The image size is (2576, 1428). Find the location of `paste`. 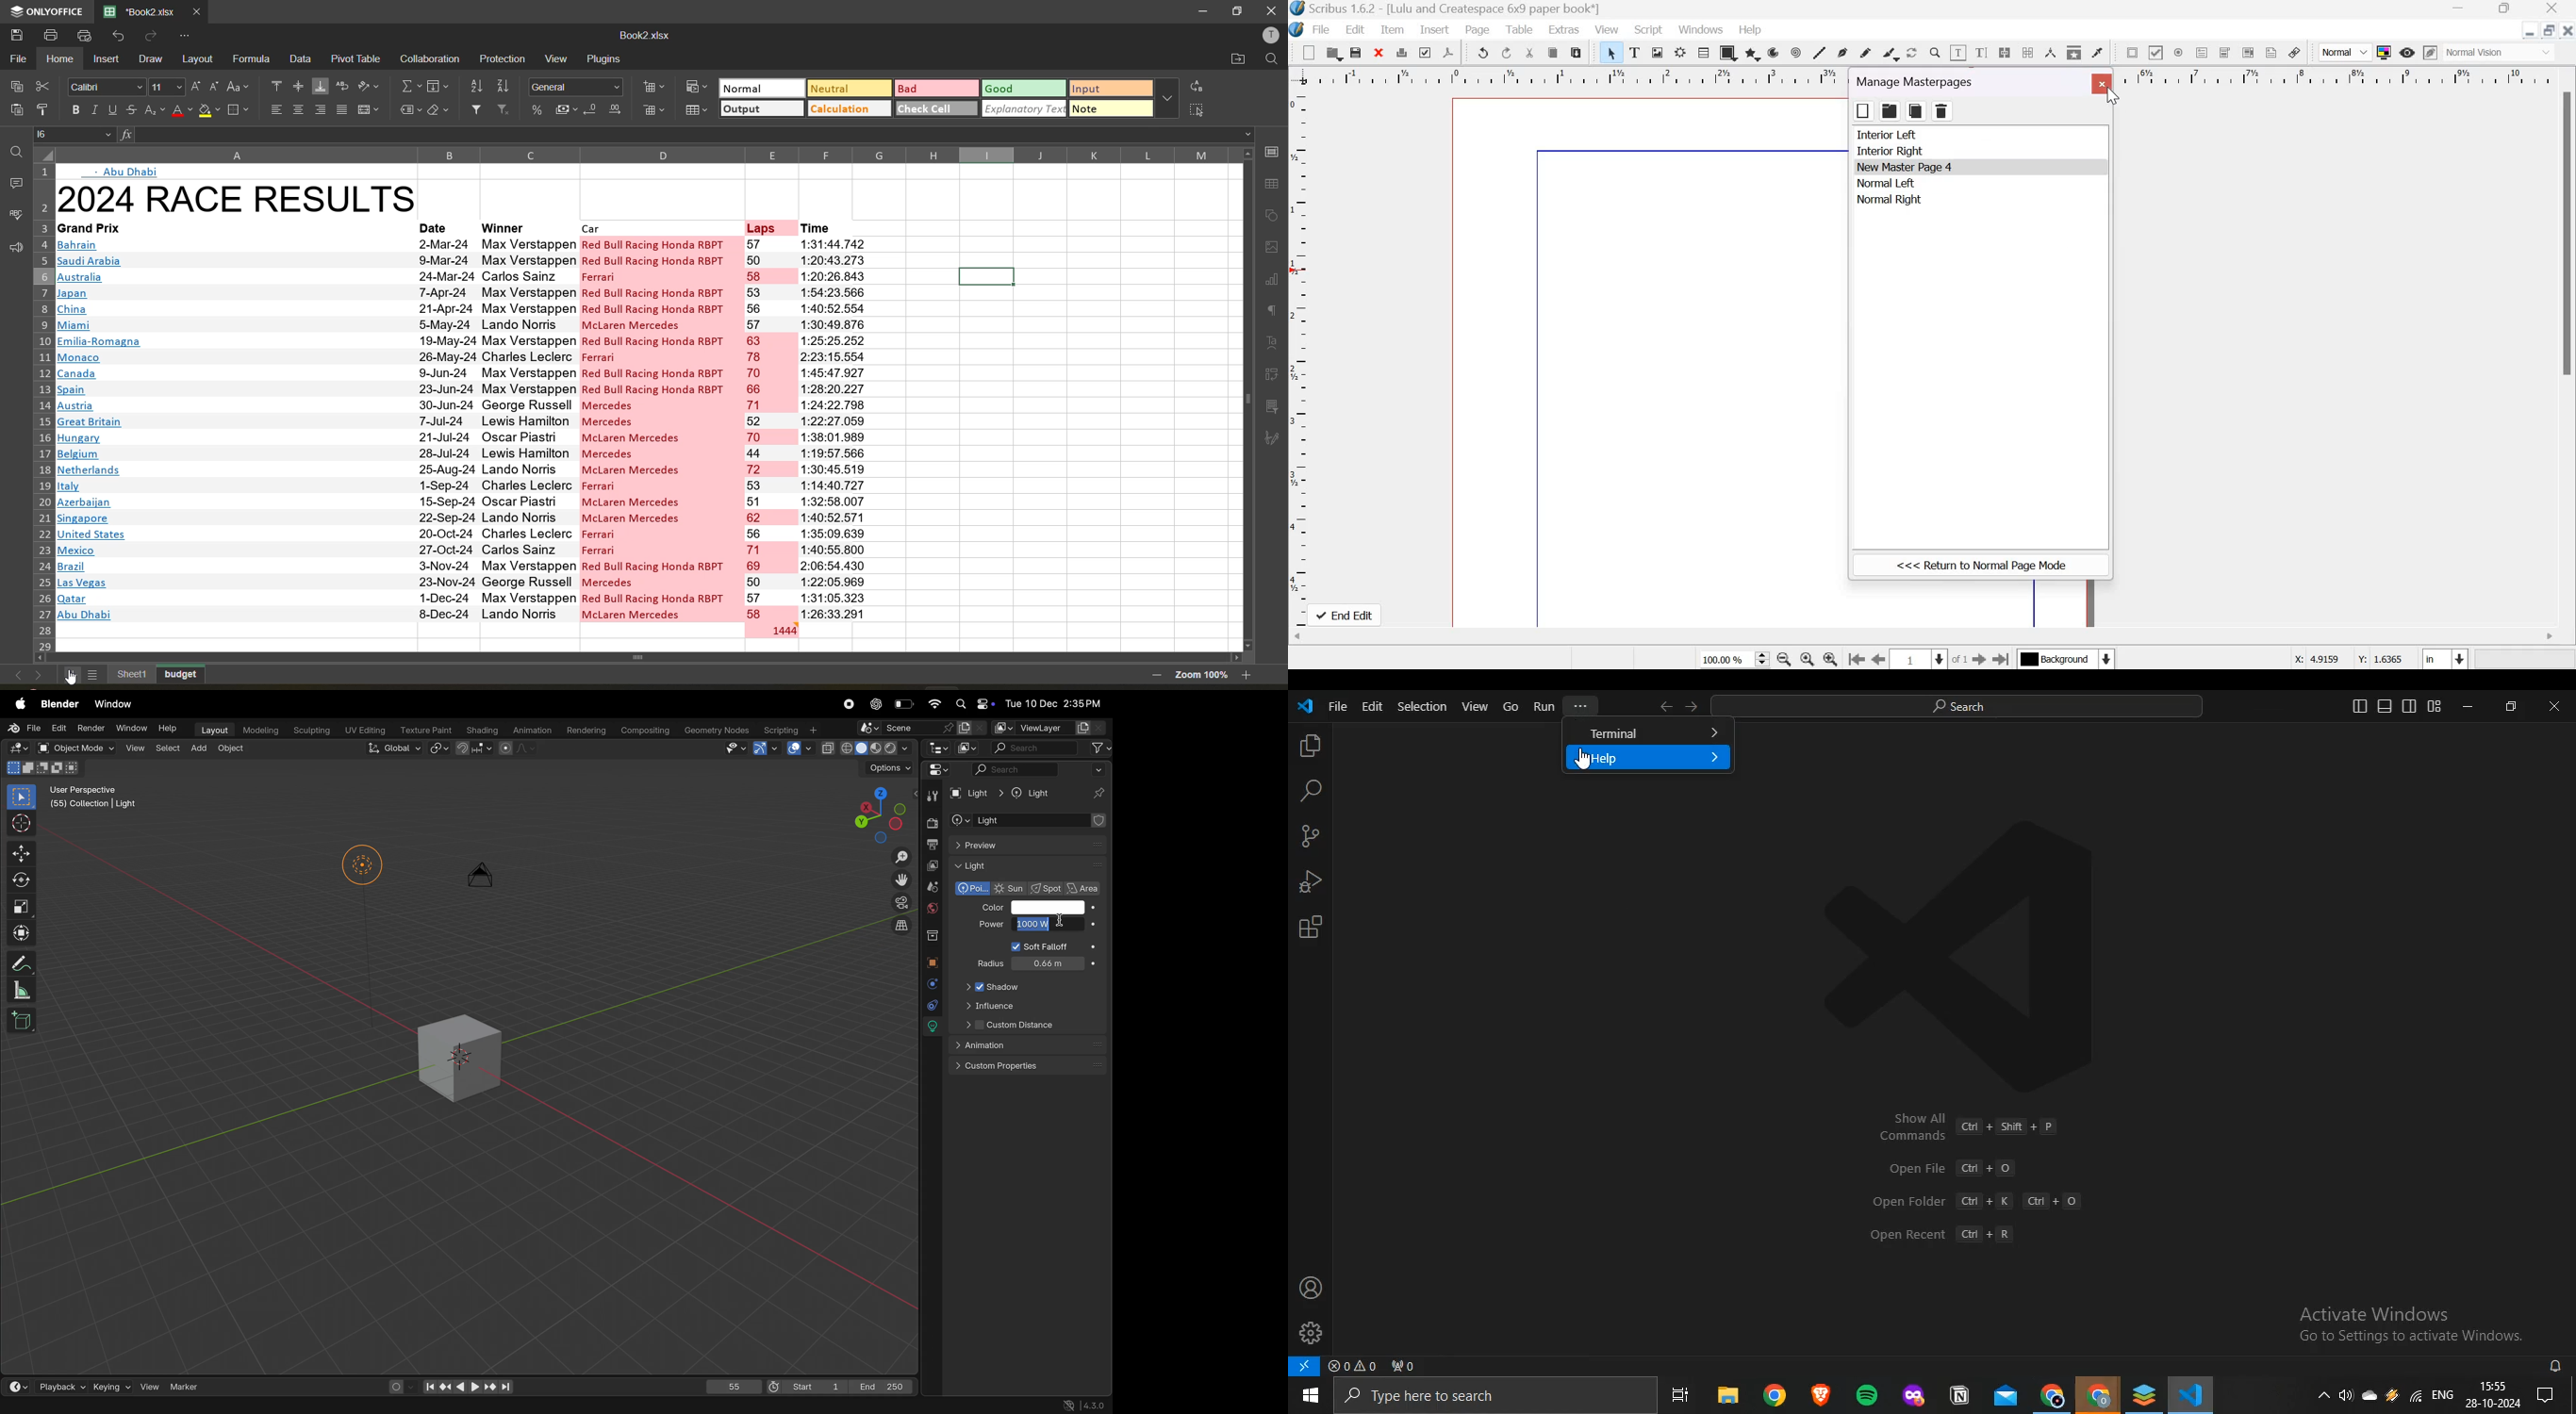

paste is located at coordinates (1576, 53).